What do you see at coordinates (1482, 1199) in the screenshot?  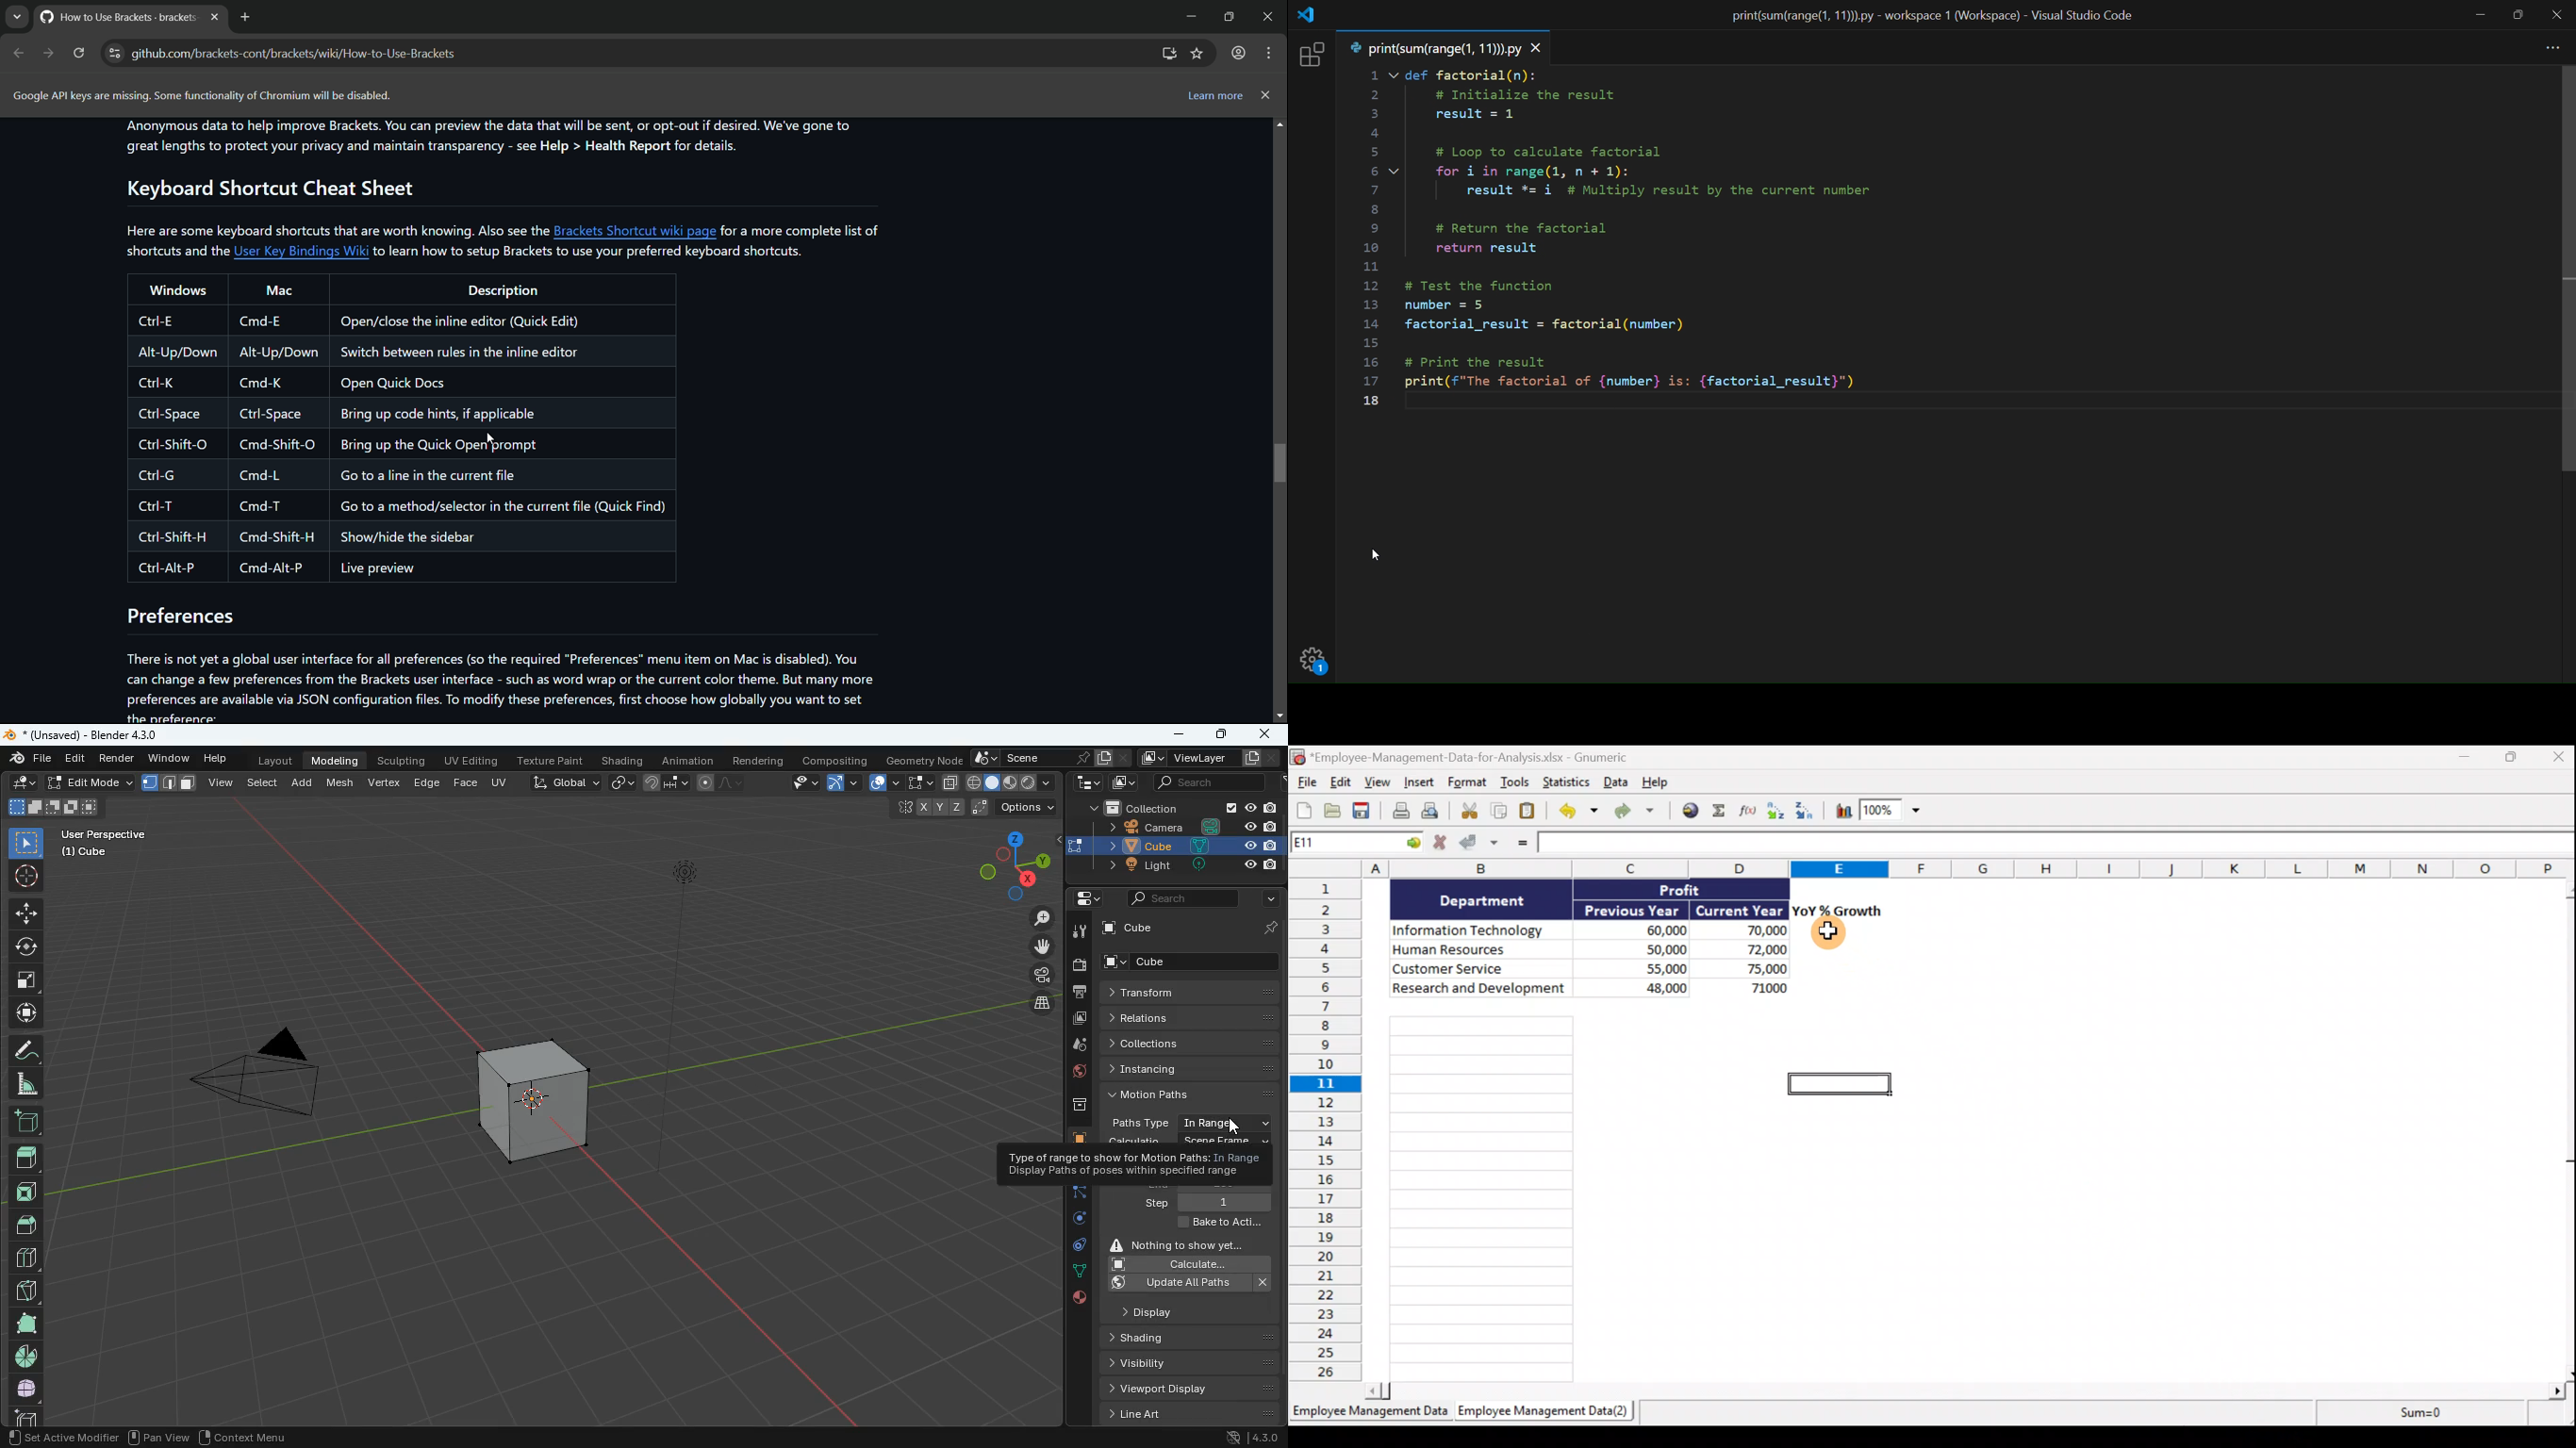 I see `Cells` at bounding box center [1482, 1199].